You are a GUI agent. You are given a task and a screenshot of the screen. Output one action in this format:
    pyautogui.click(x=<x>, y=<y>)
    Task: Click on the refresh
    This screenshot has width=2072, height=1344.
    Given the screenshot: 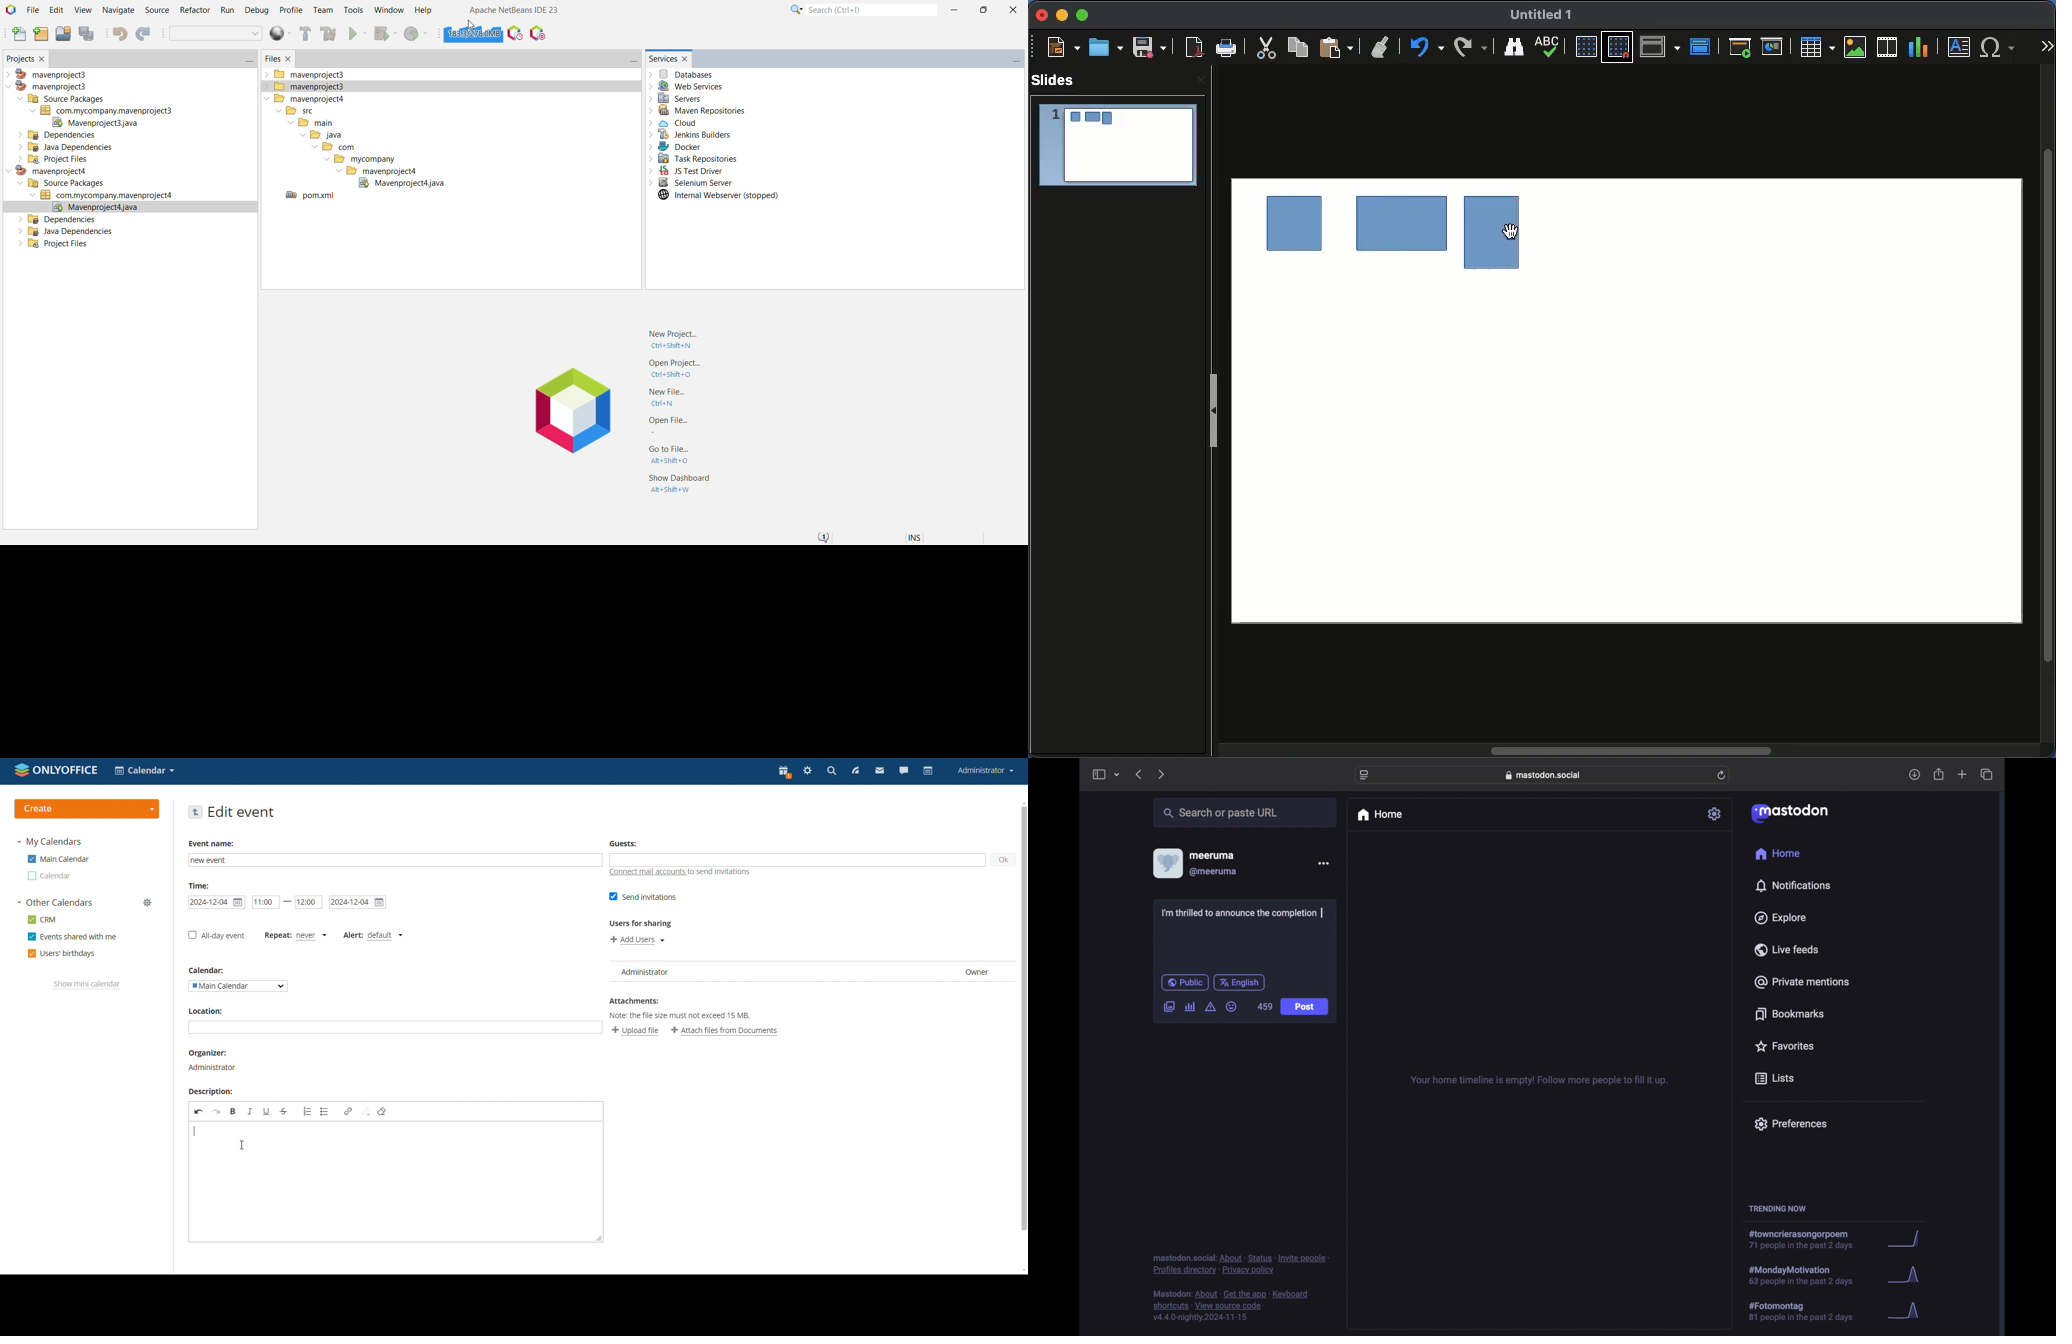 What is the action you would take?
    pyautogui.click(x=1721, y=775)
    